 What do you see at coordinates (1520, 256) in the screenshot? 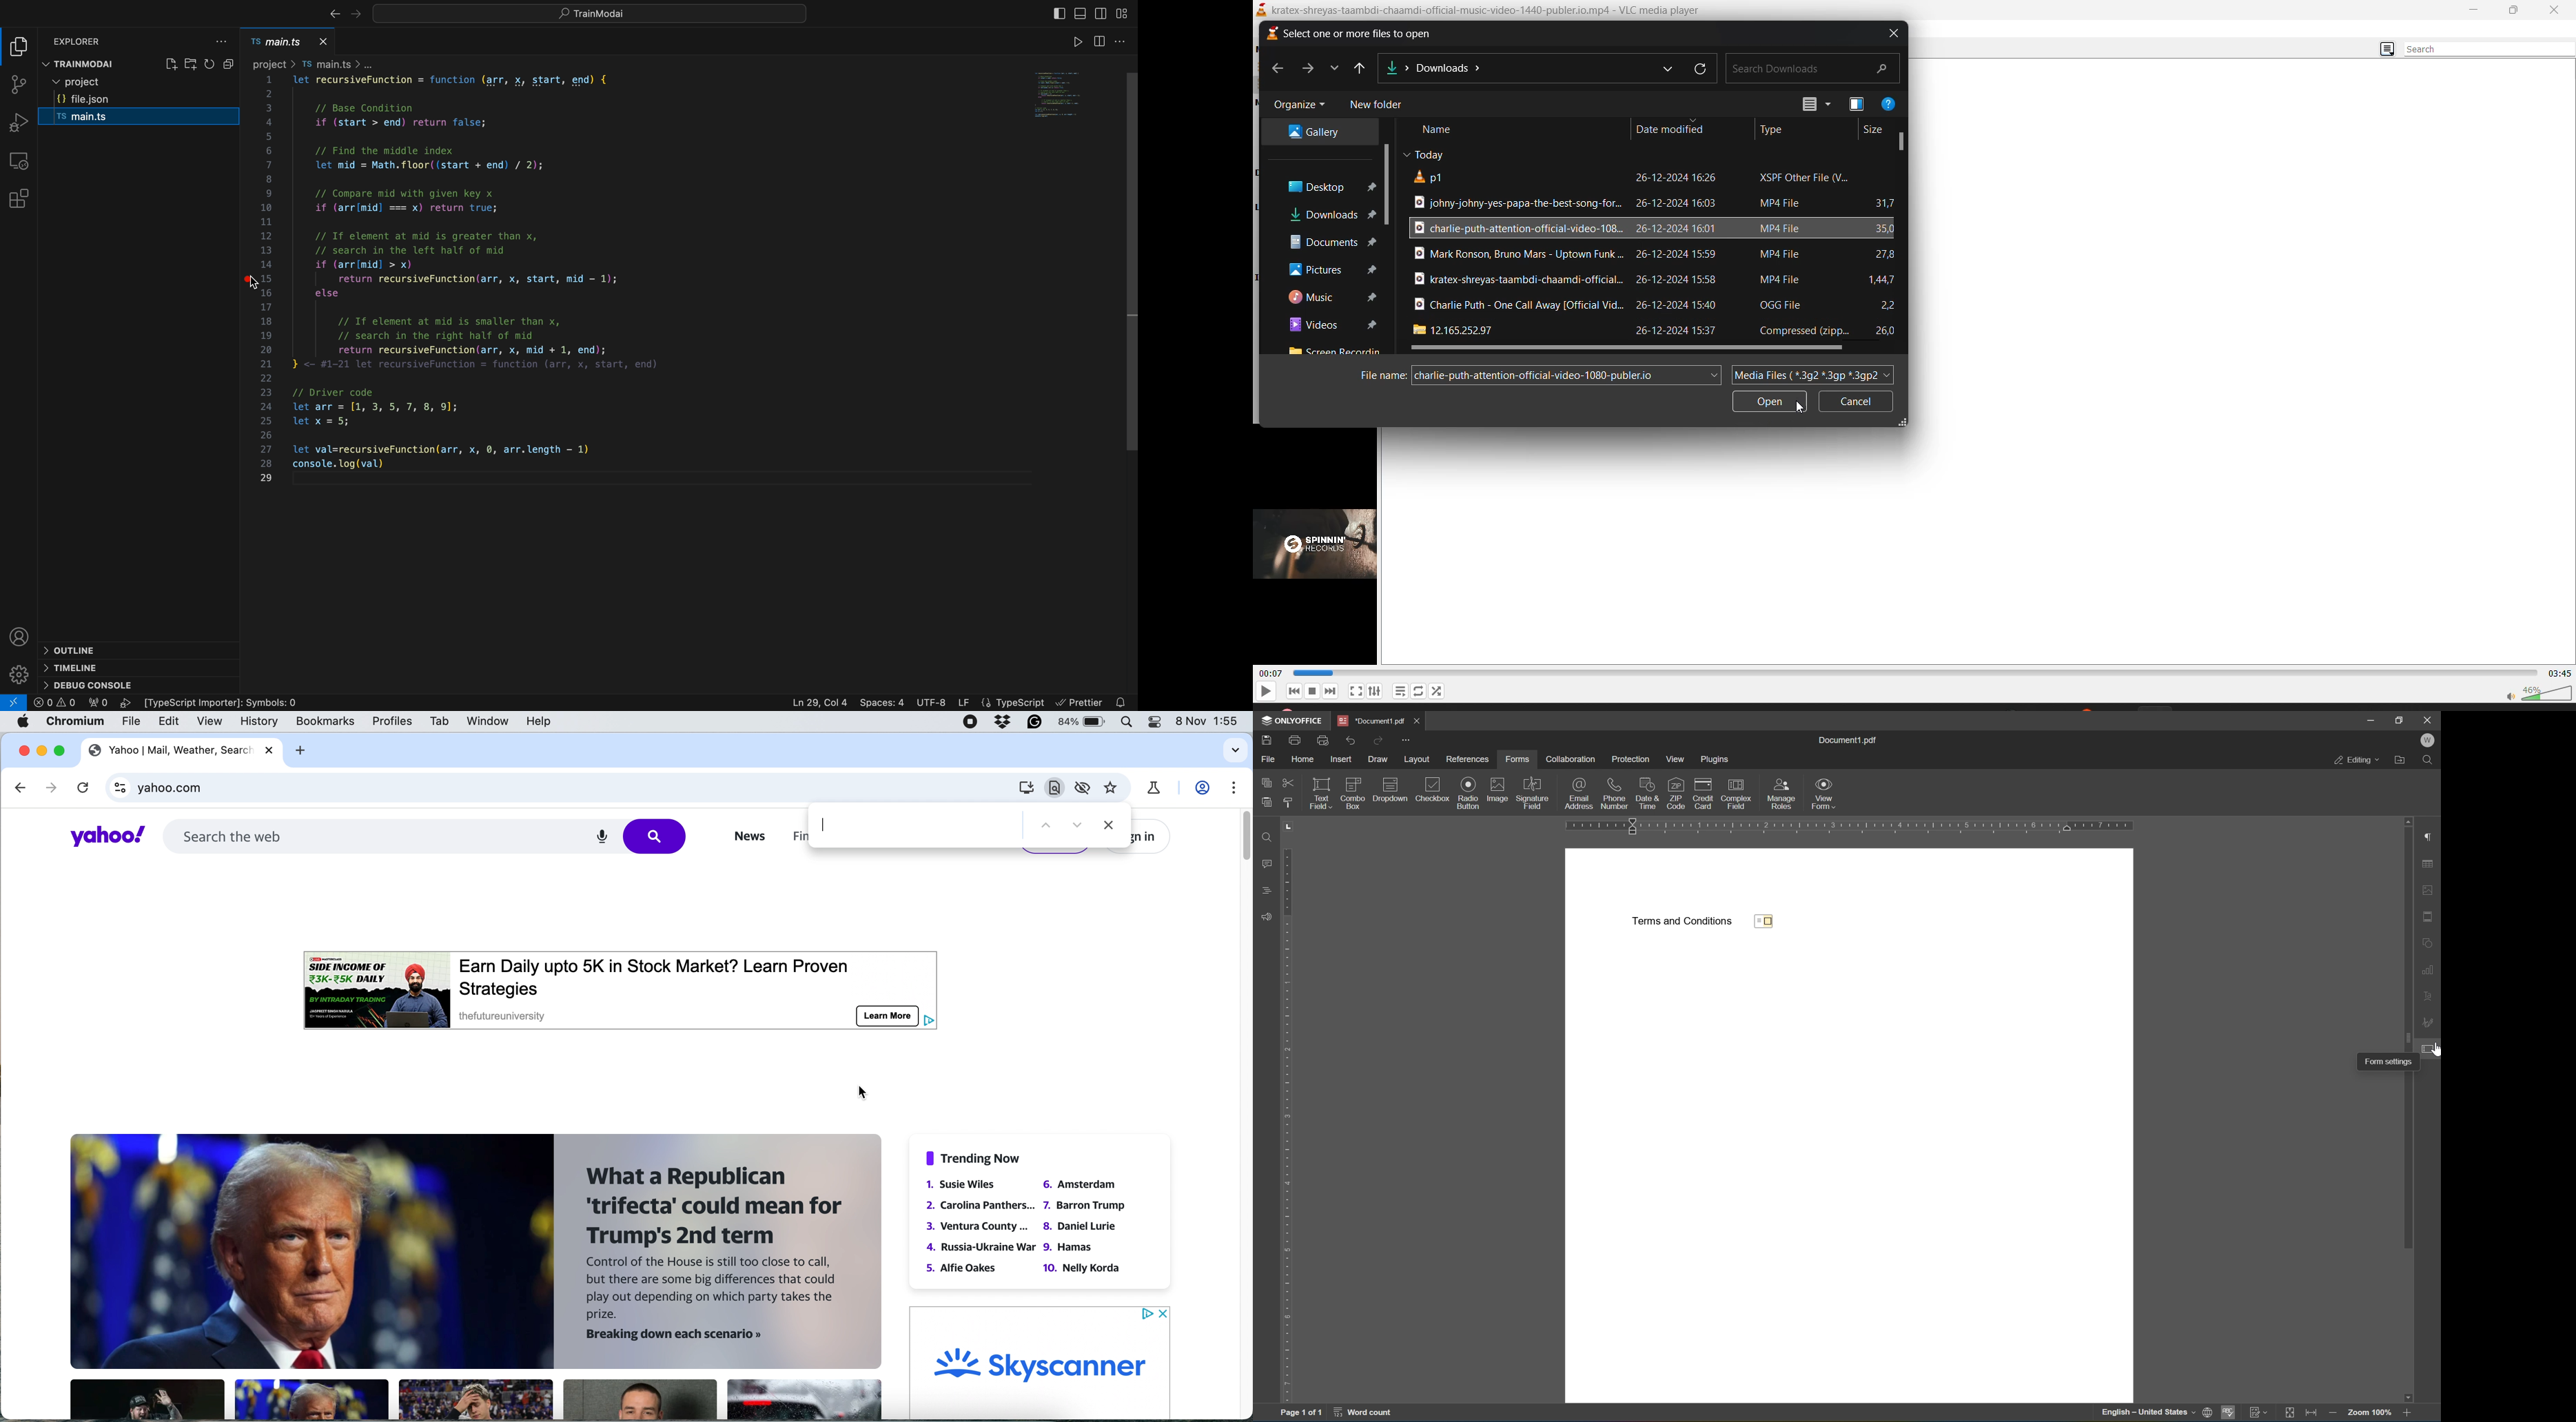
I see `file title` at bounding box center [1520, 256].